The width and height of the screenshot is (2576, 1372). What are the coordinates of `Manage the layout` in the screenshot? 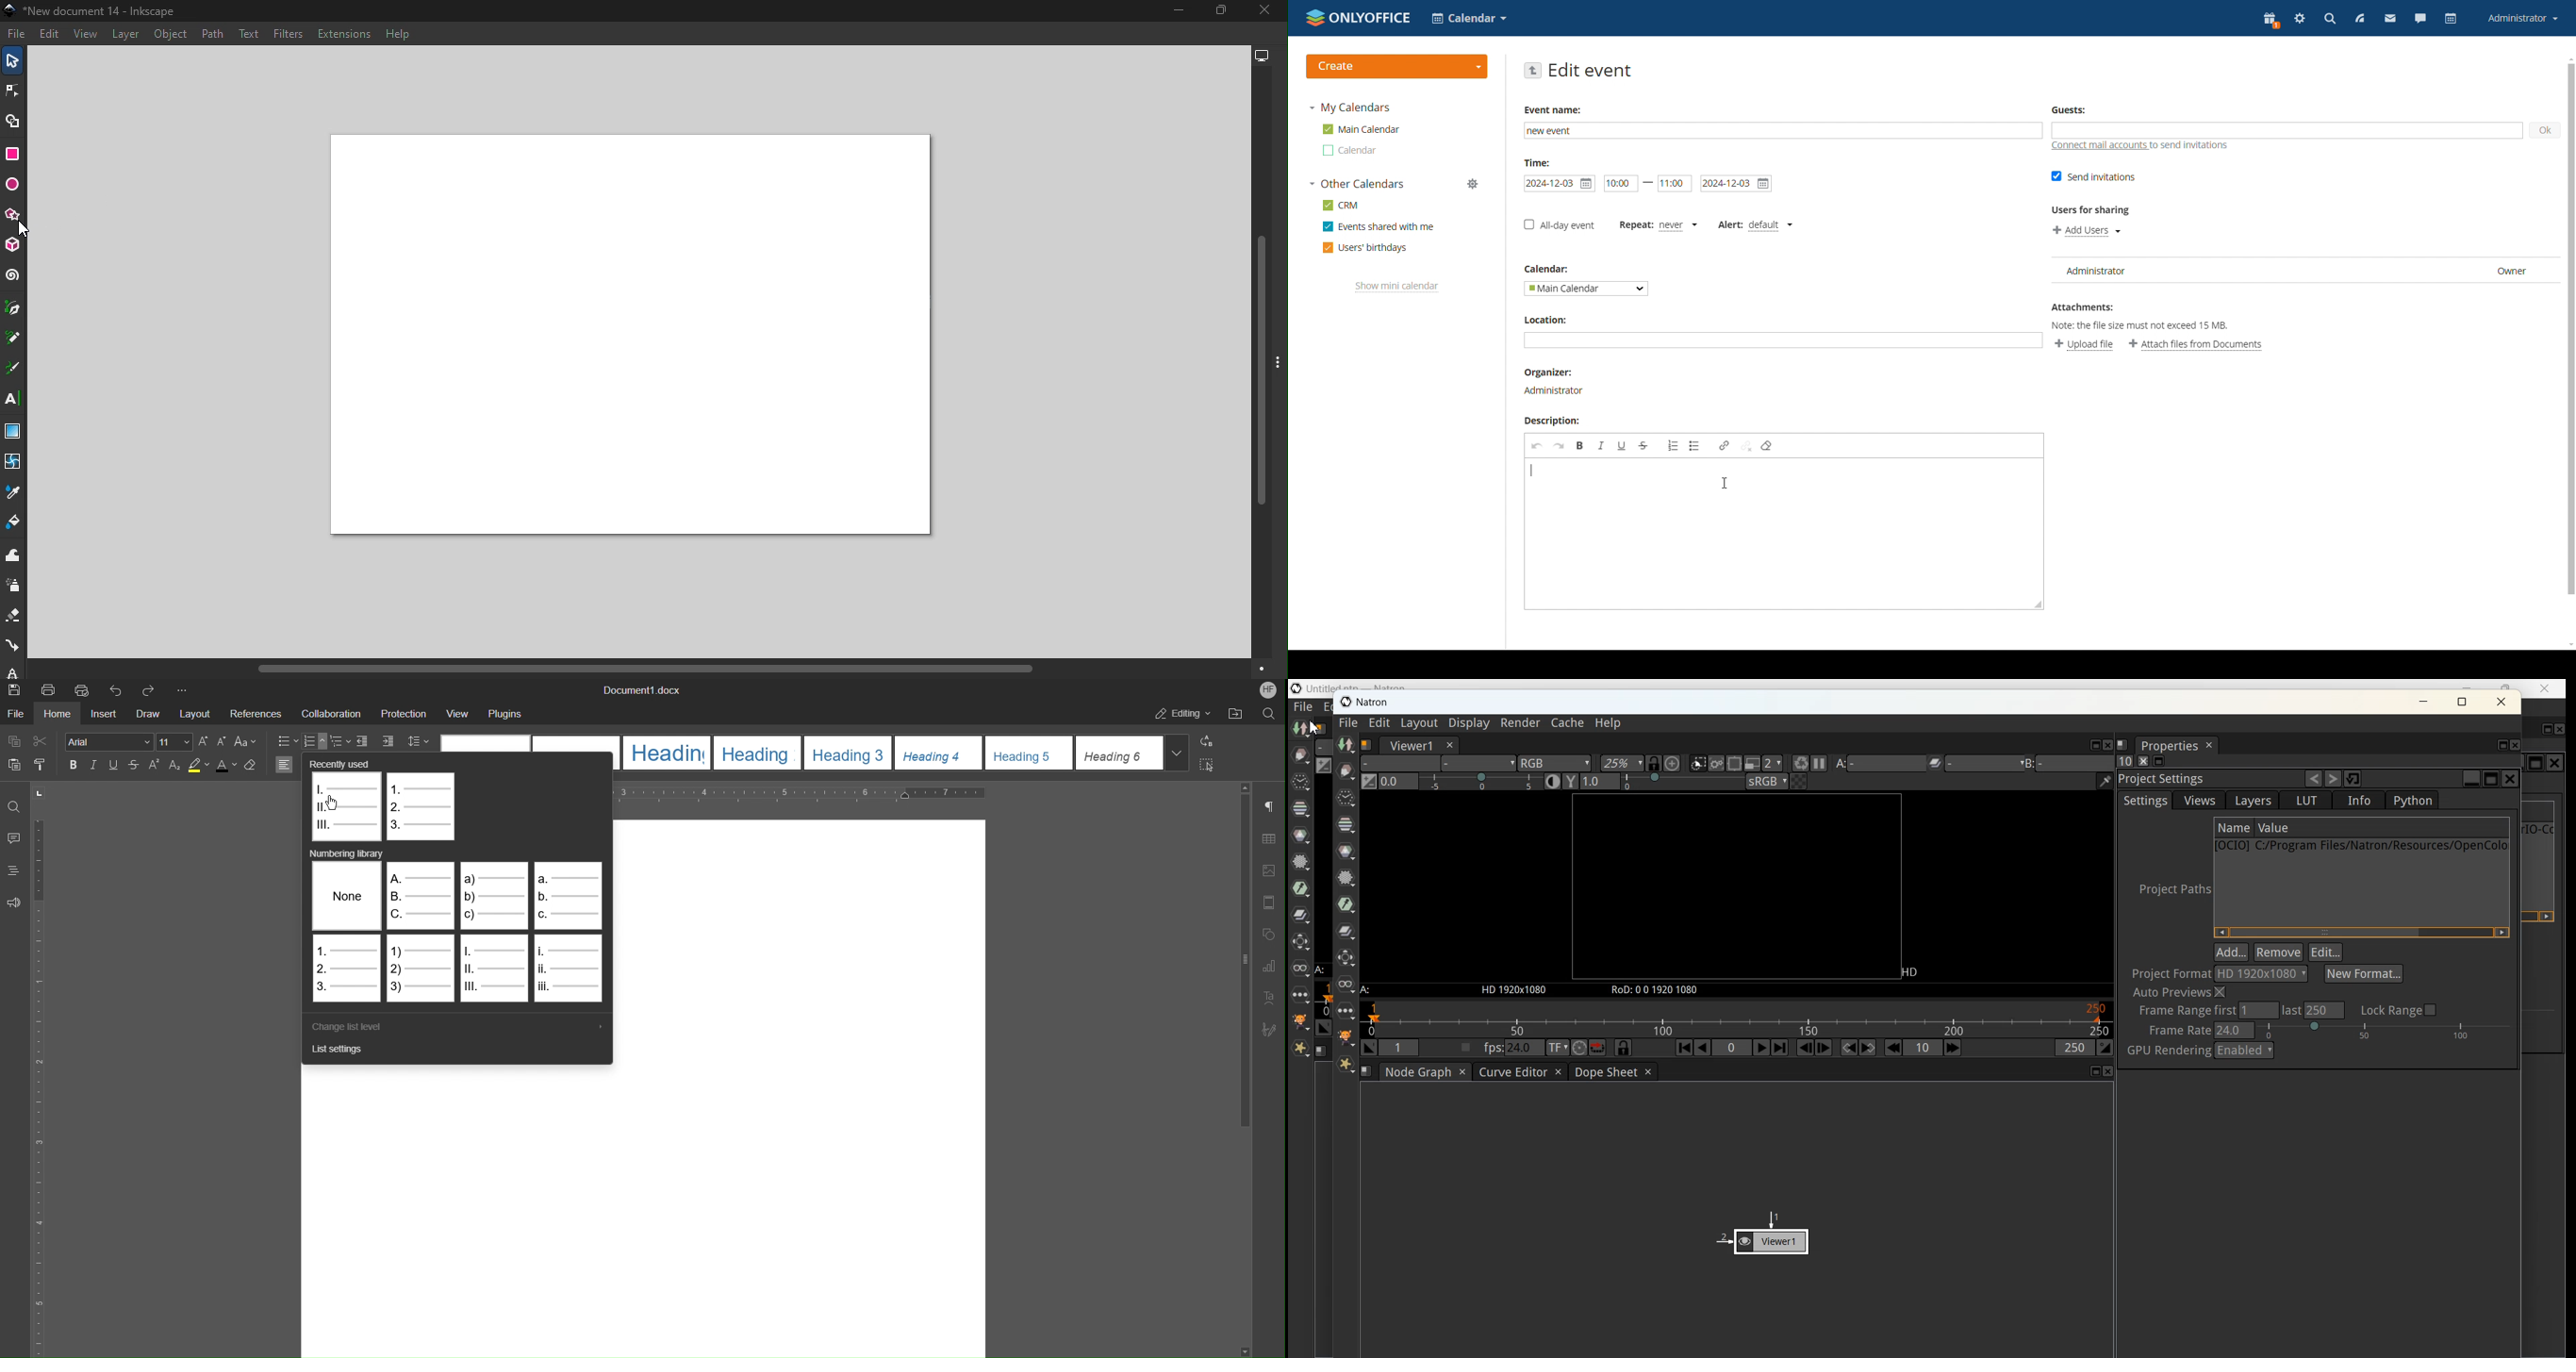 It's located at (1321, 1051).